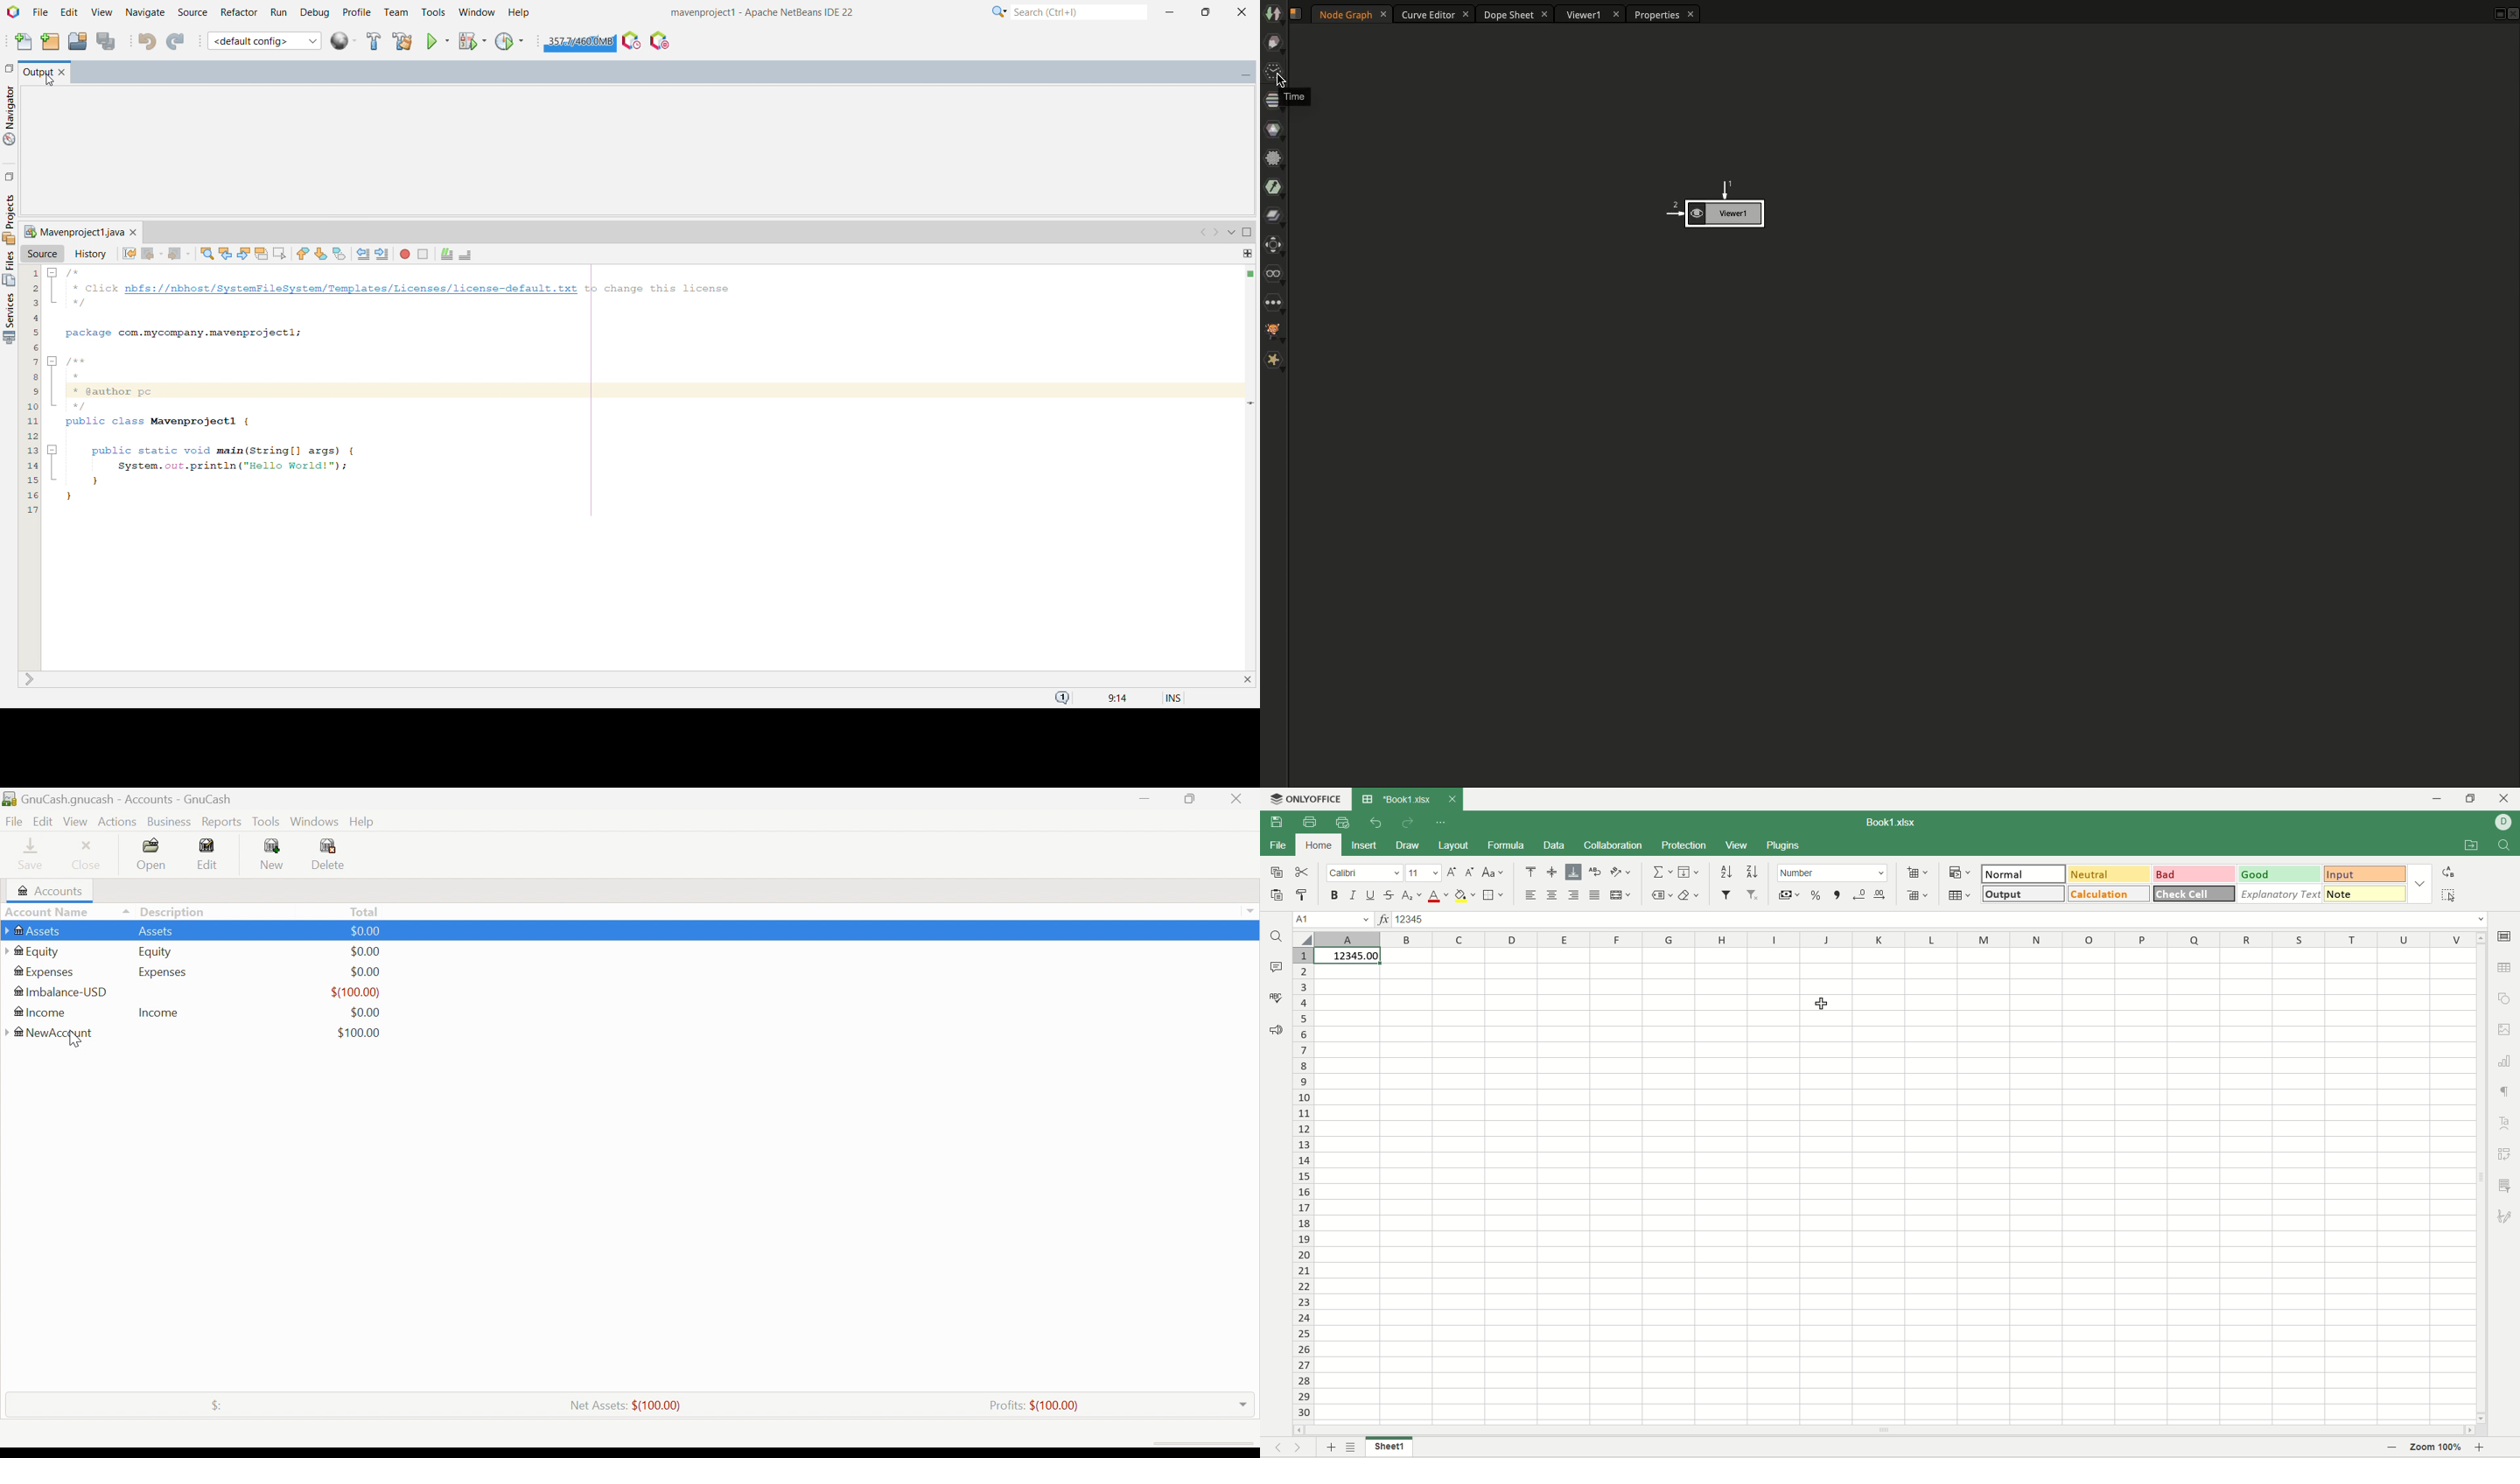 The width and height of the screenshot is (2520, 1484). I want to click on percent style, so click(1816, 898).